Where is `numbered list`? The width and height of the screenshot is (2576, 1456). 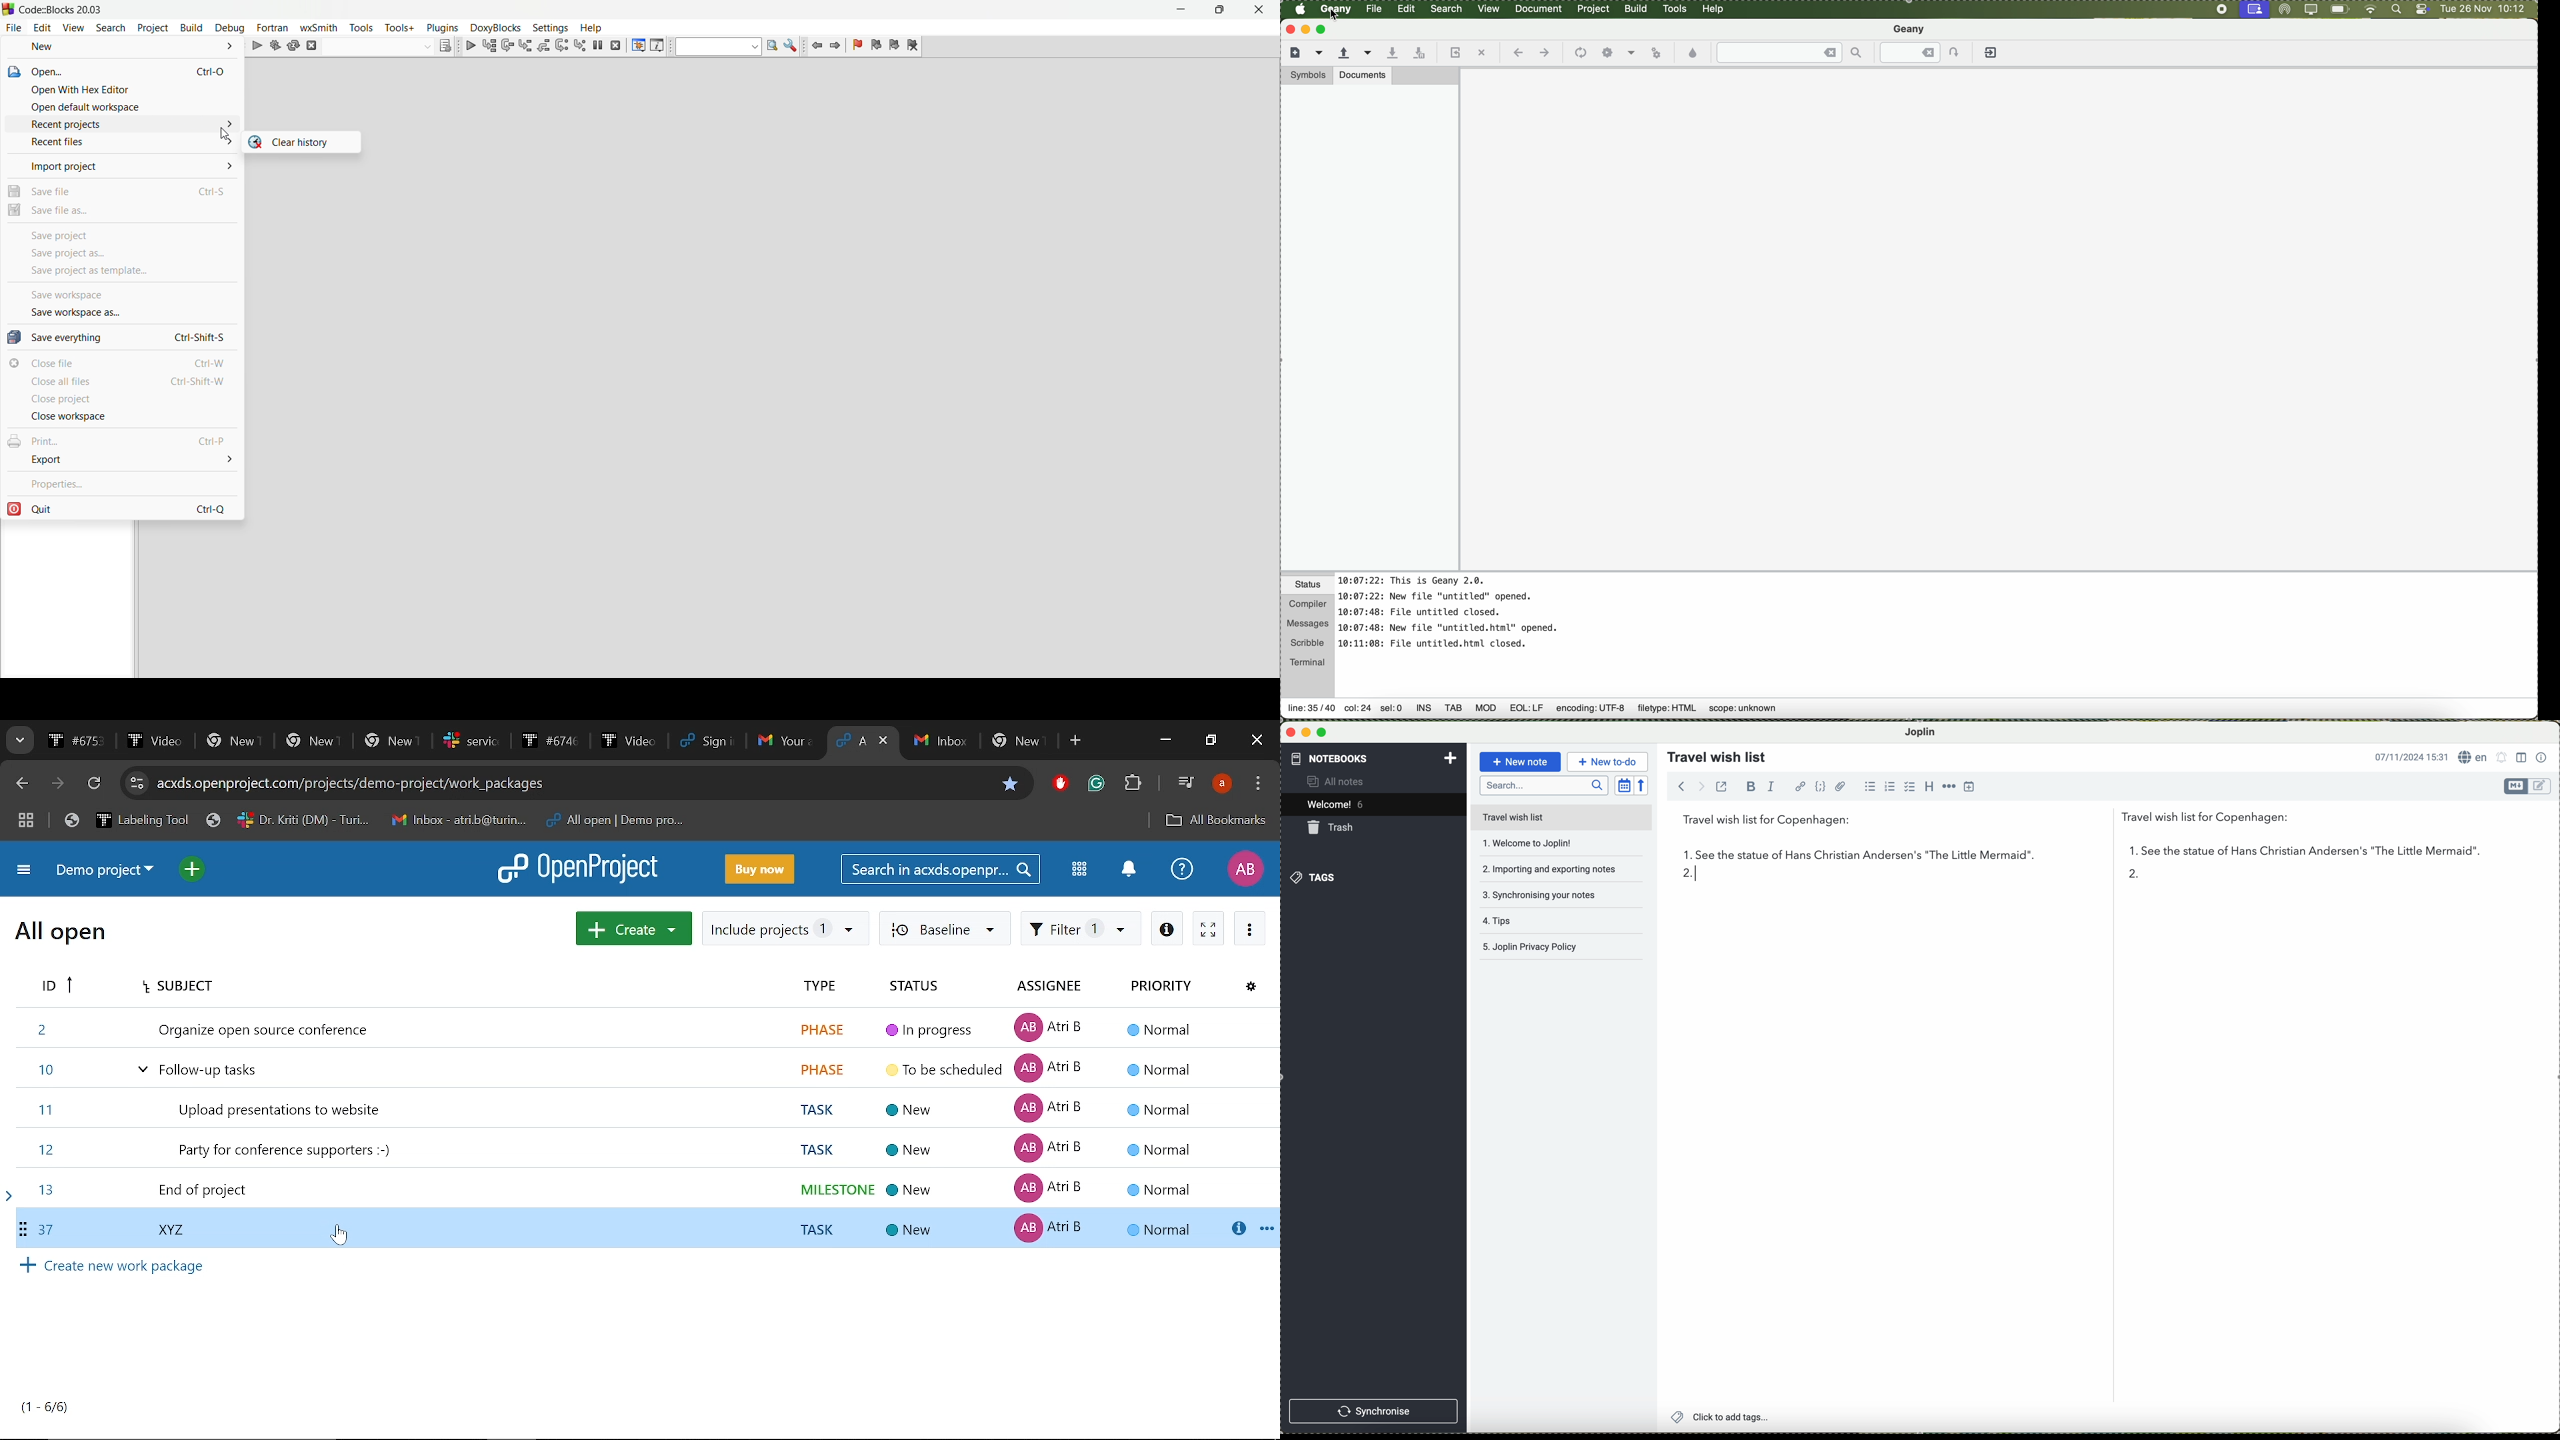 numbered list is located at coordinates (1889, 783).